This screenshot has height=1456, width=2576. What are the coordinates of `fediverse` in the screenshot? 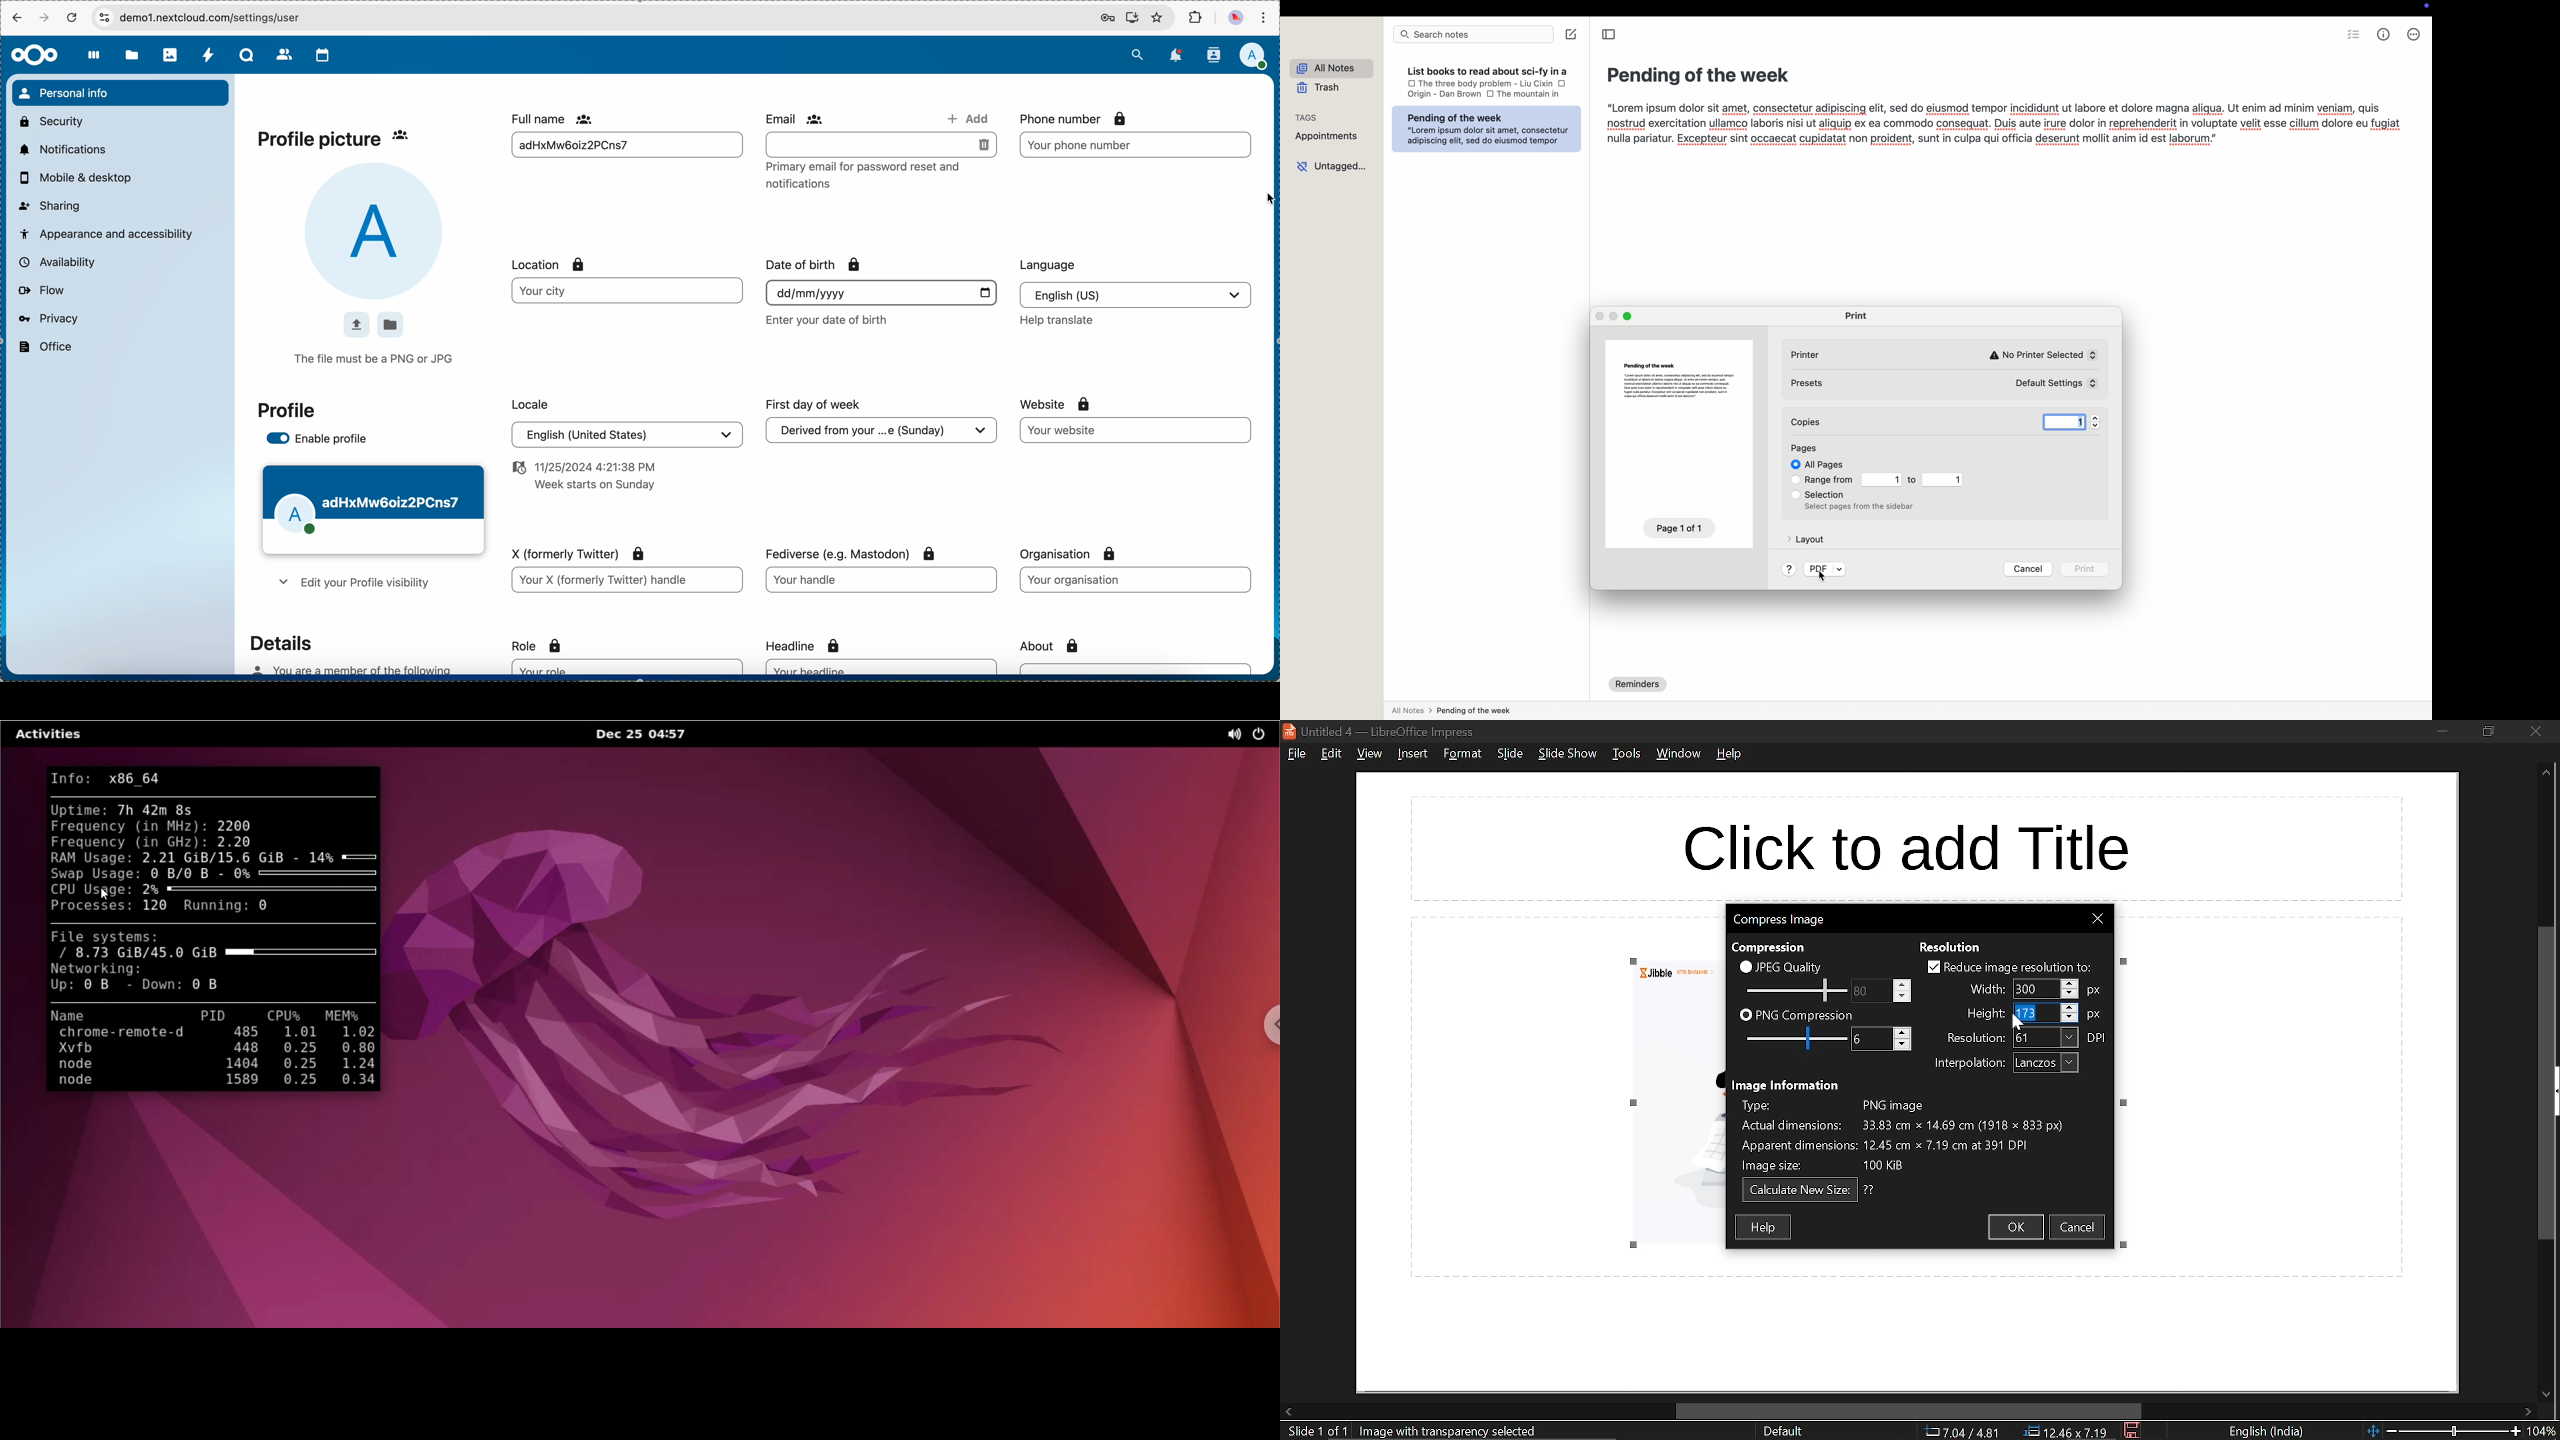 It's located at (850, 553).